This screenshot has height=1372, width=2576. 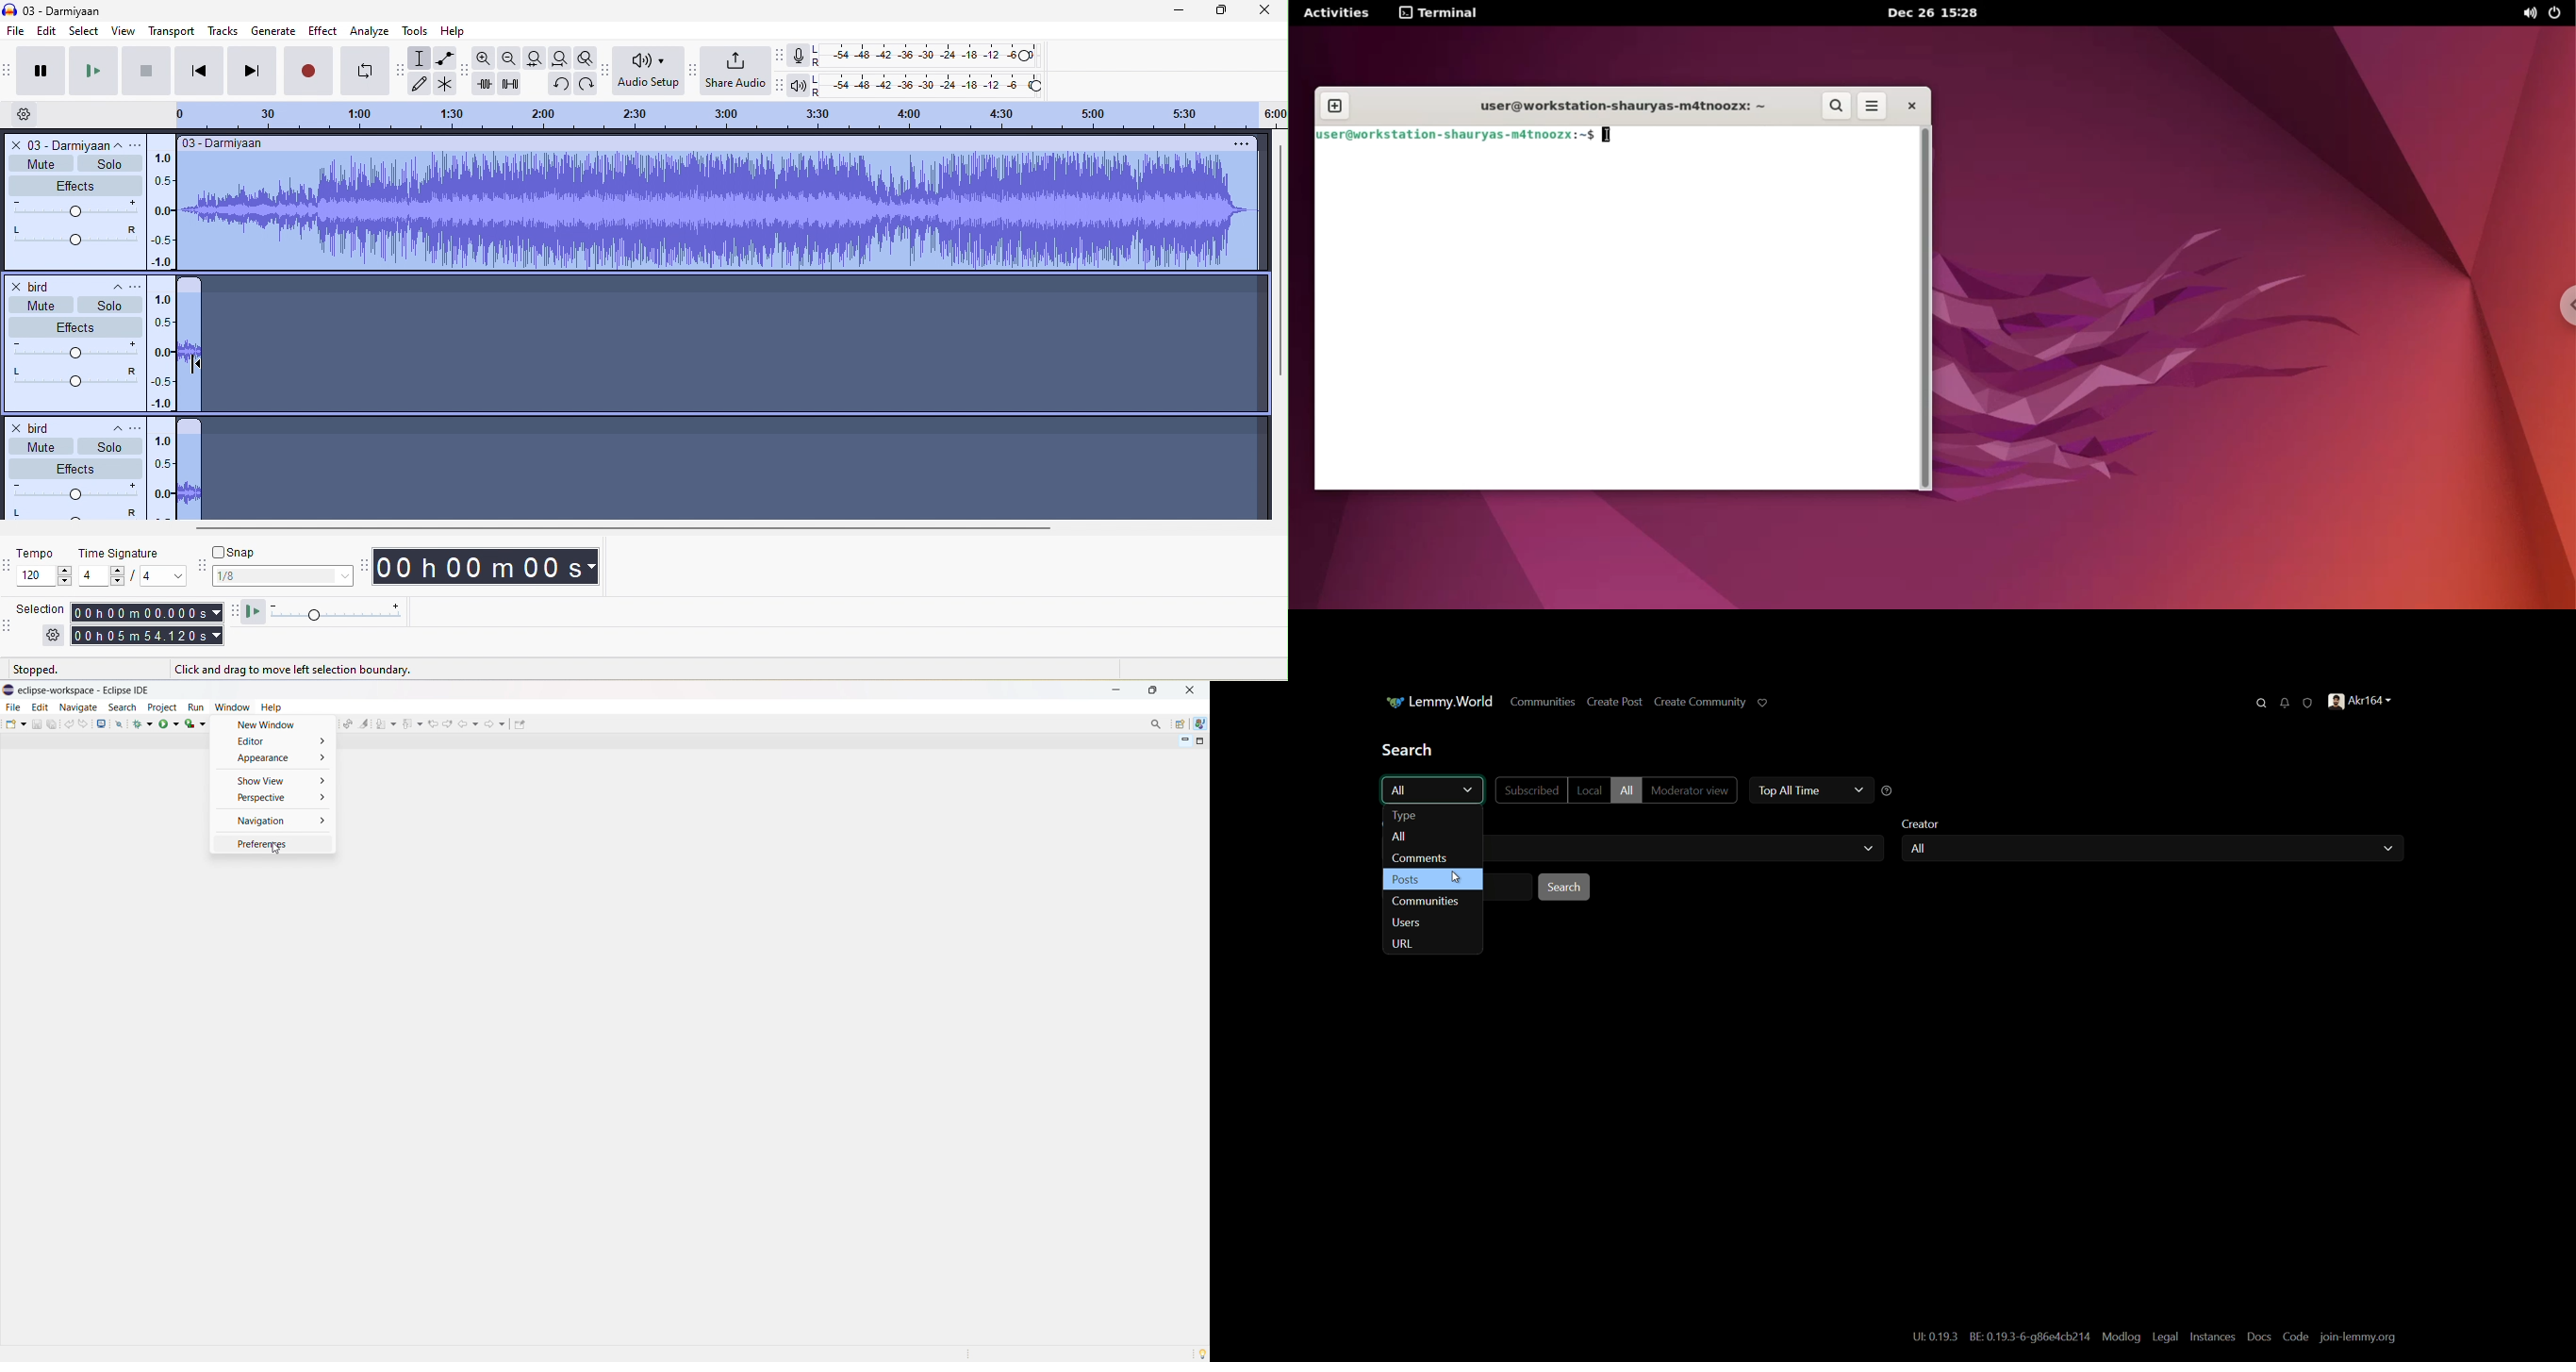 What do you see at coordinates (1405, 880) in the screenshot?
I see `posts` at bounding box center [1405, 880].